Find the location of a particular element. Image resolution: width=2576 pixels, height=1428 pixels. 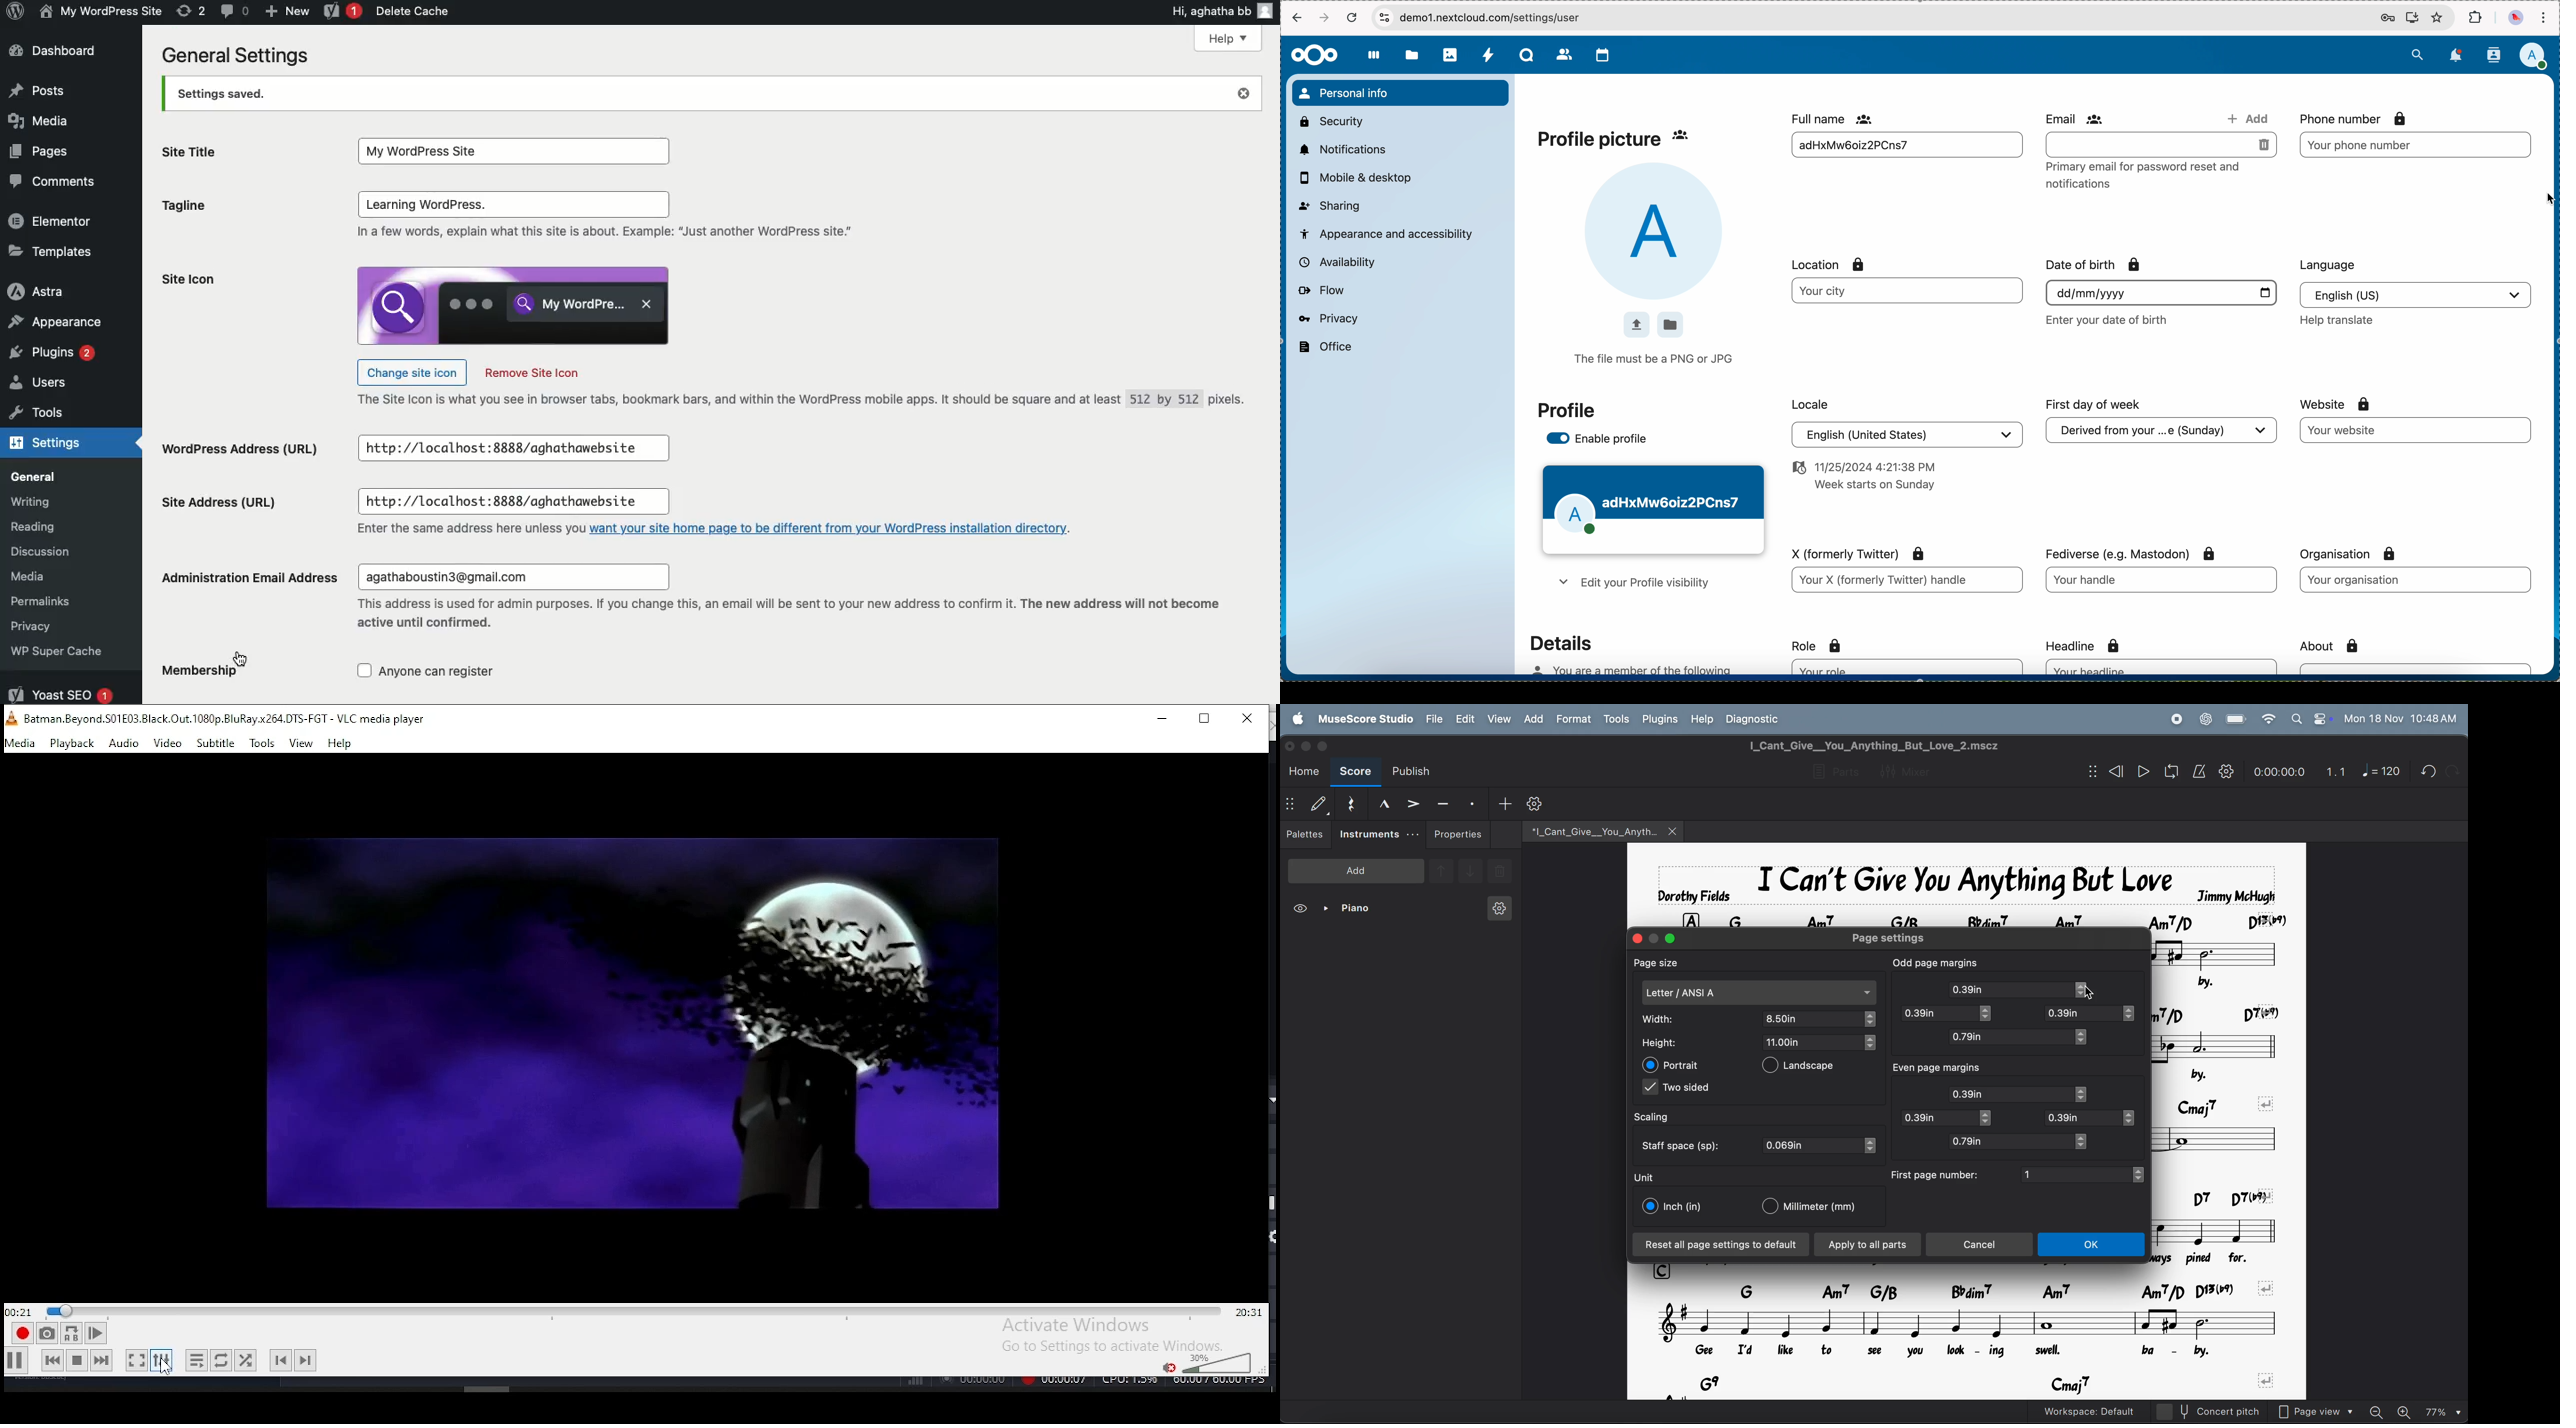

display is located at coordinates (1318, 803).